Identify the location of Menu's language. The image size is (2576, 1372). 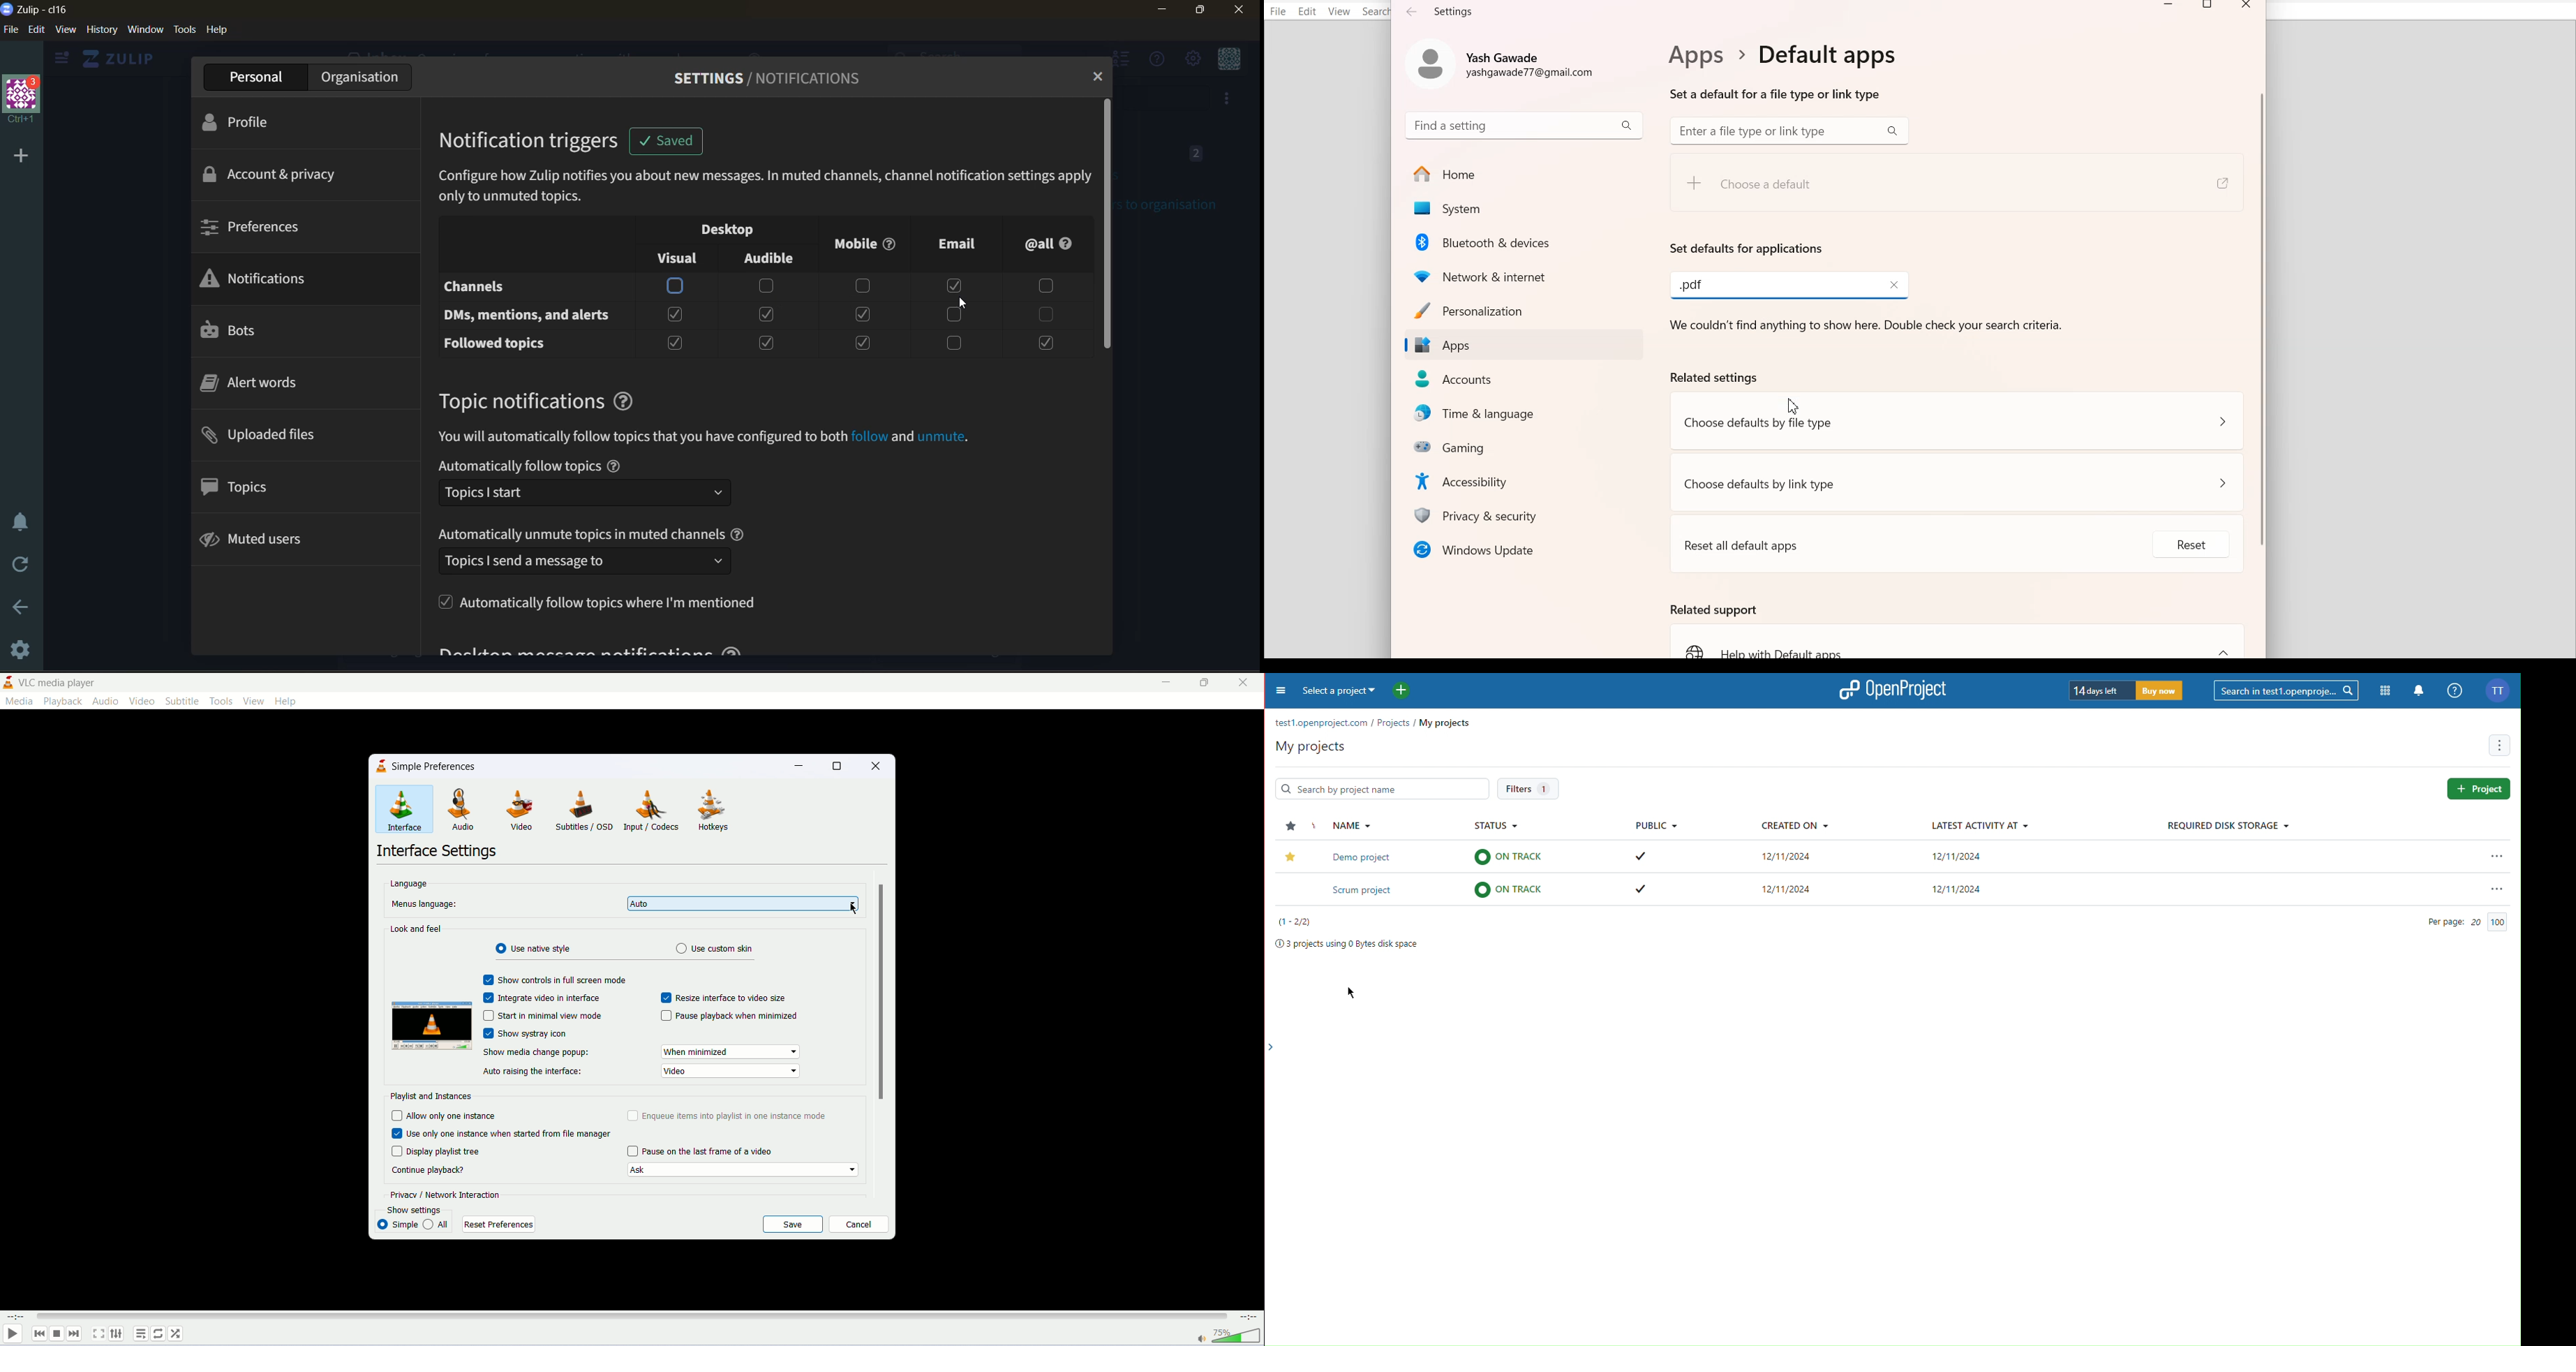
(422, 903).